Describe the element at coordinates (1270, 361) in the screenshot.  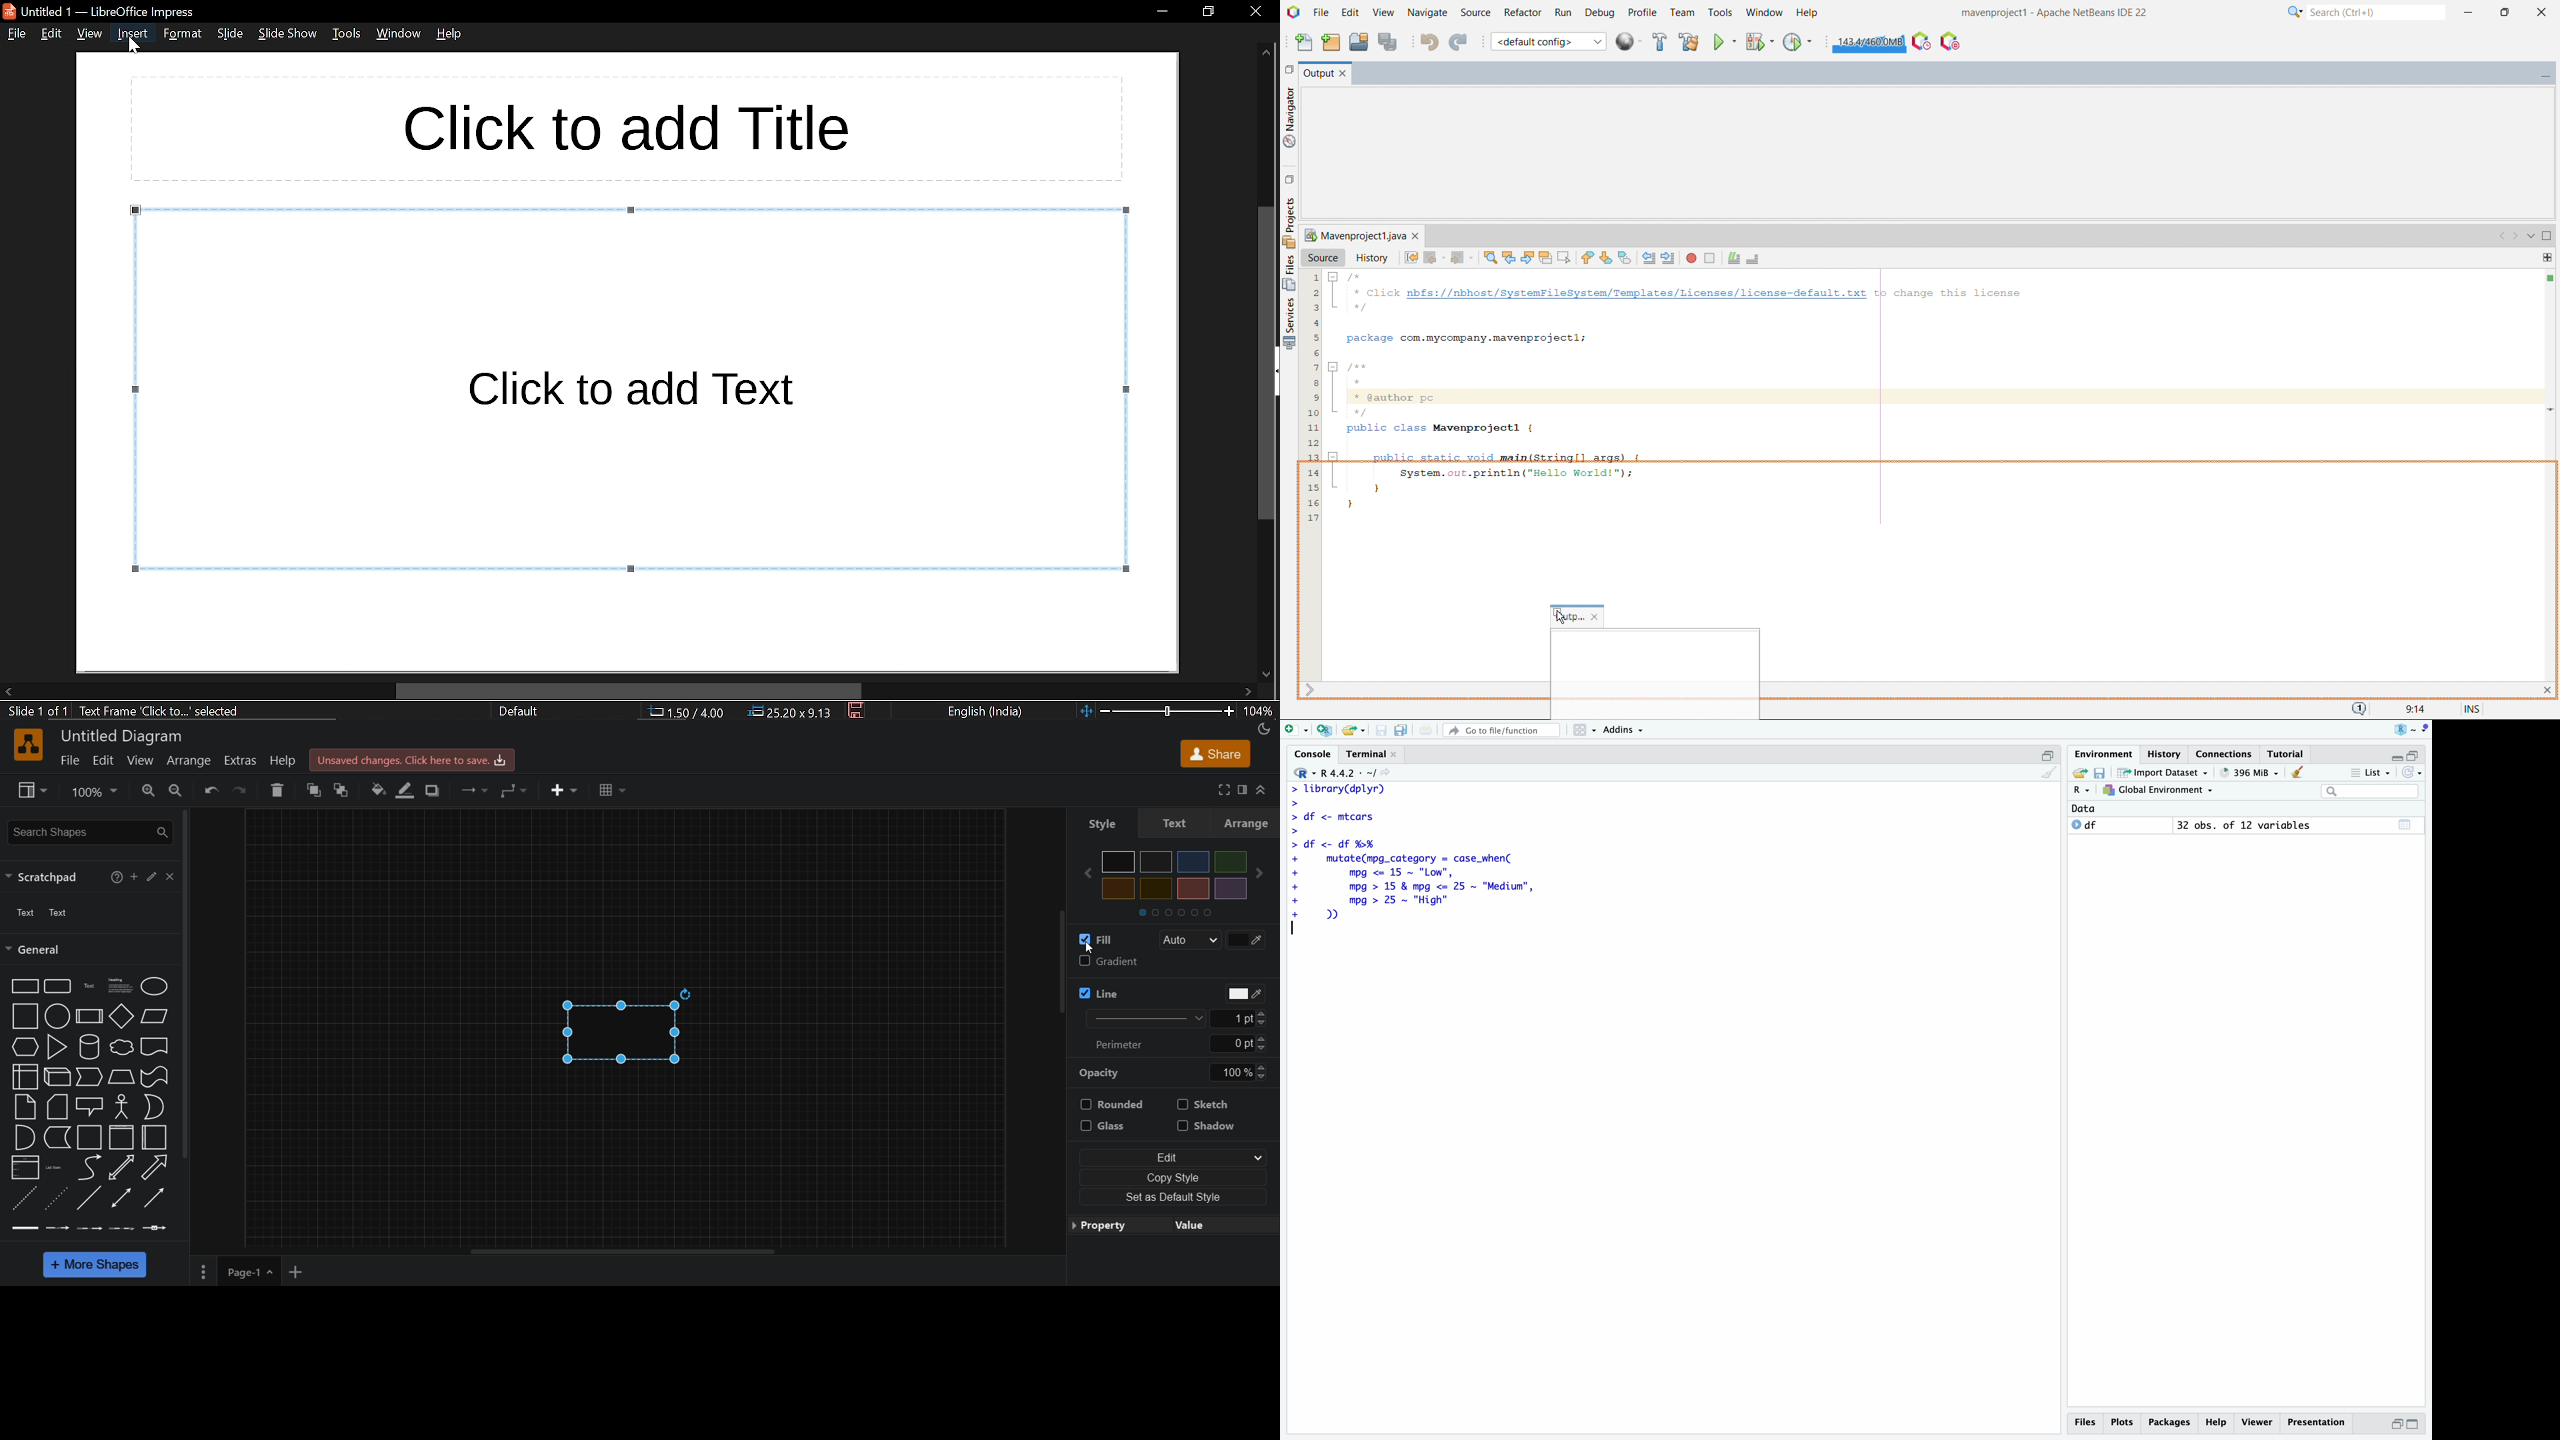
I see `vertical scrollbar` at that location.